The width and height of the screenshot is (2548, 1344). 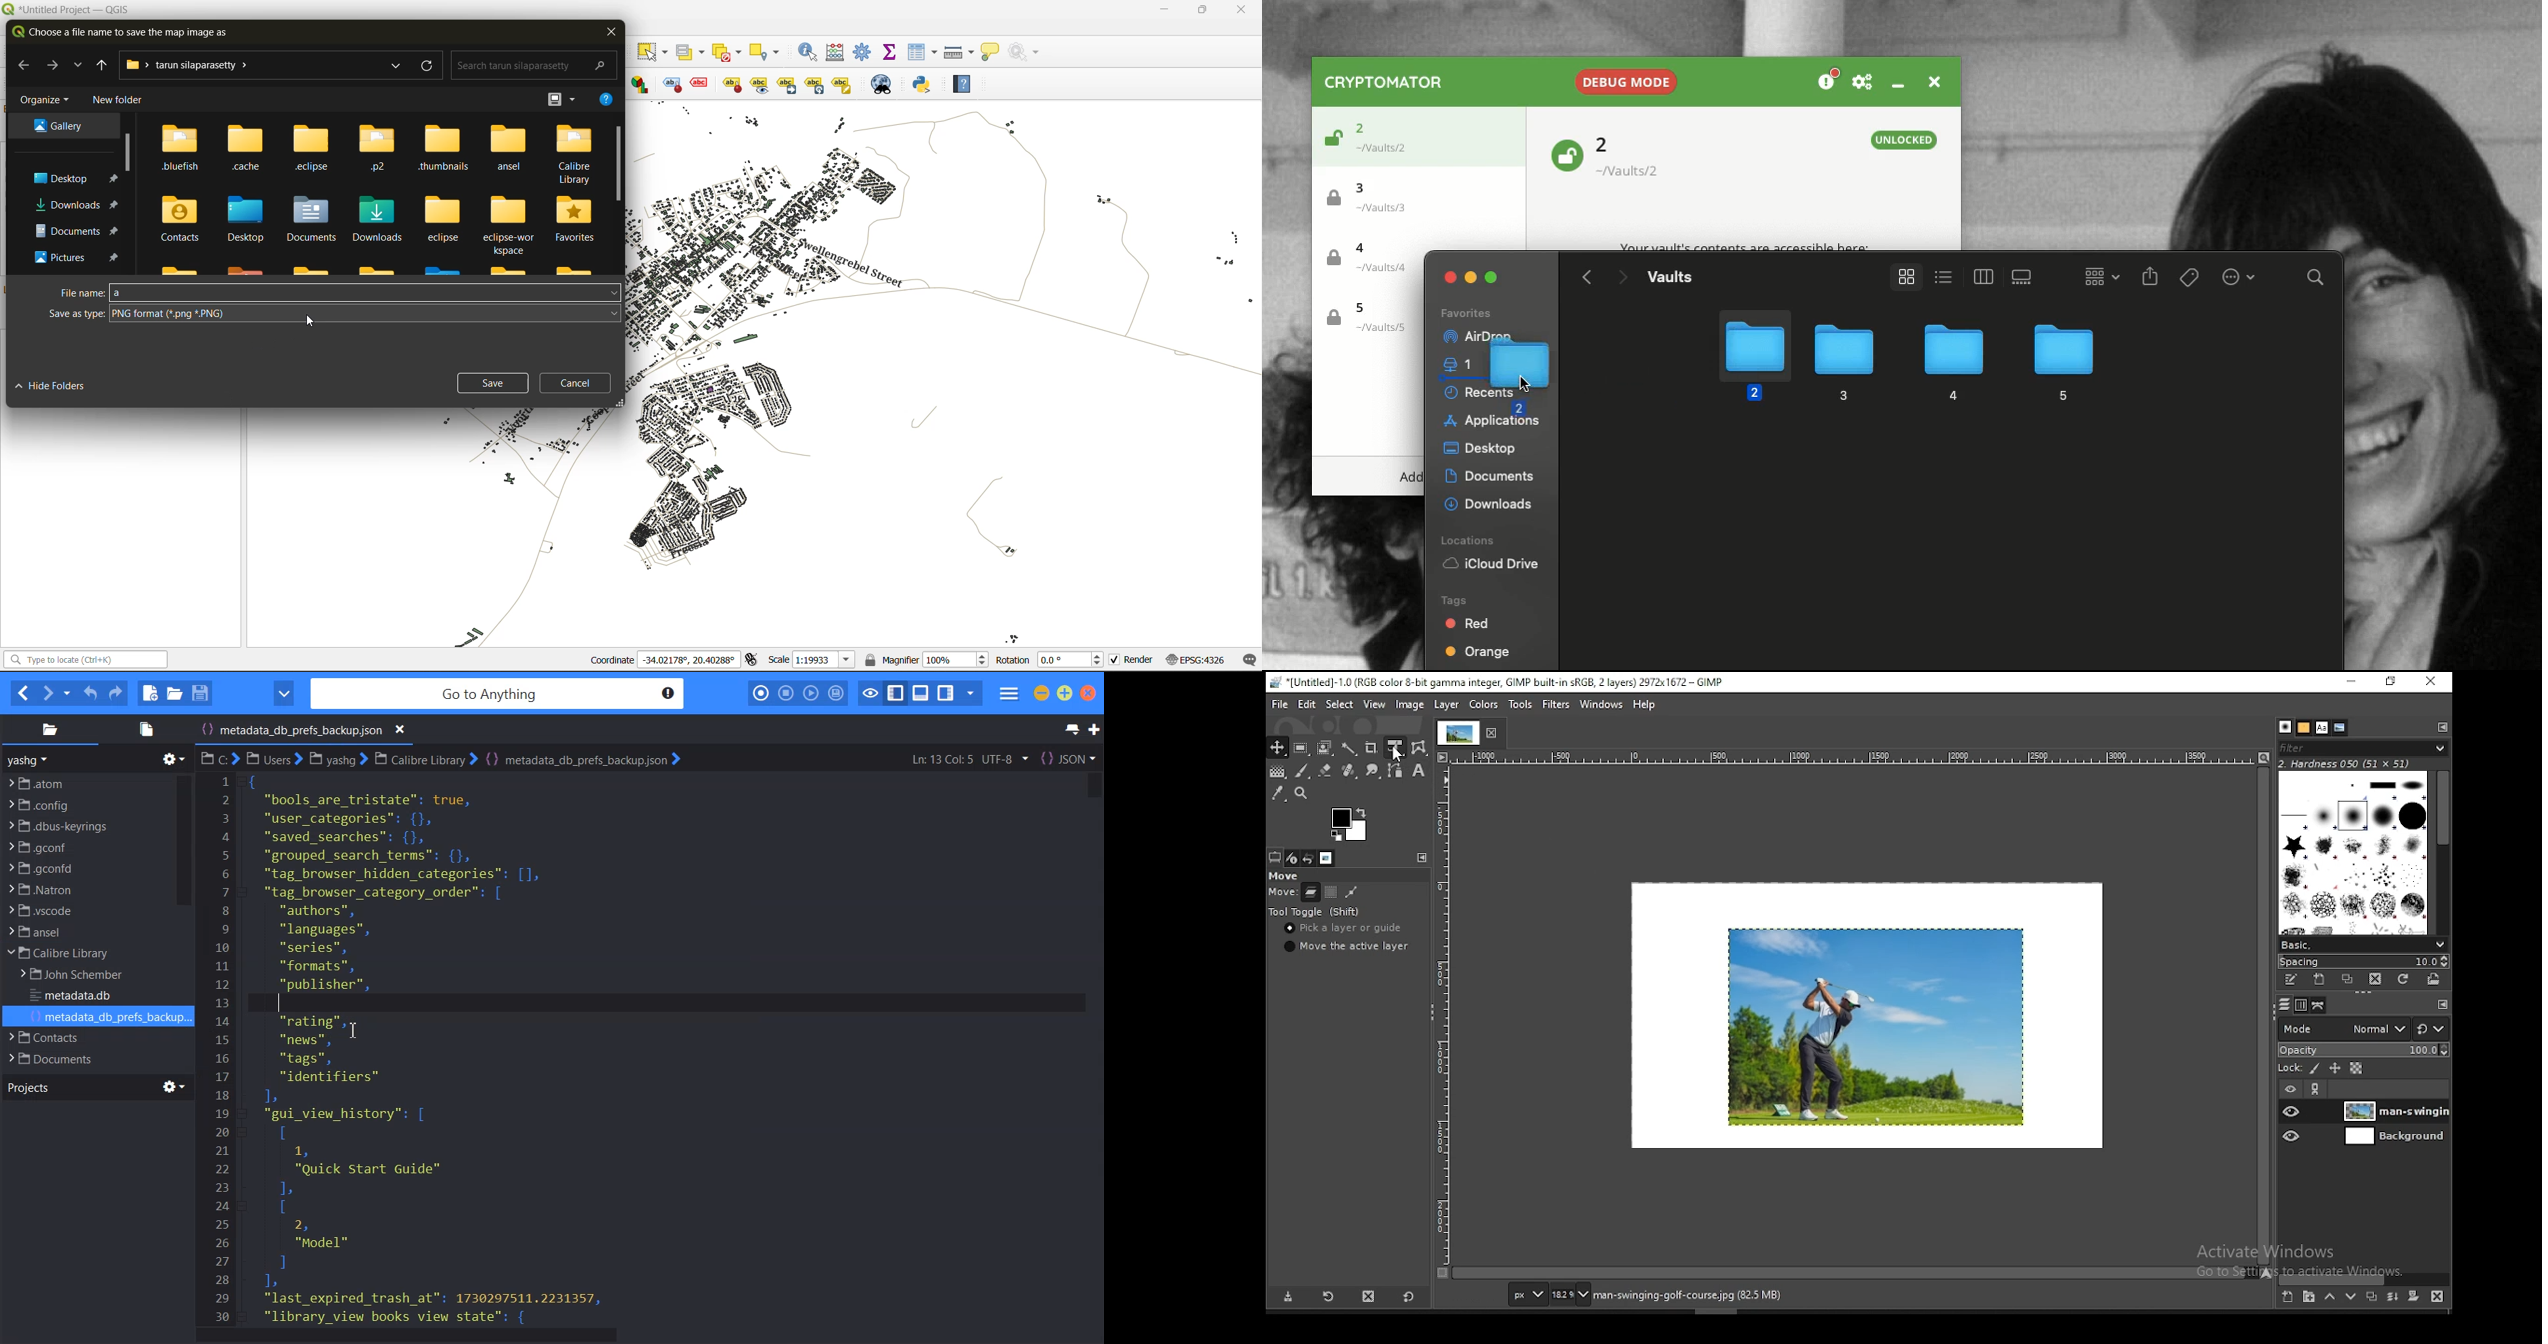 I want to click on Show/hide bottom pane, so click(x=921, y=694).